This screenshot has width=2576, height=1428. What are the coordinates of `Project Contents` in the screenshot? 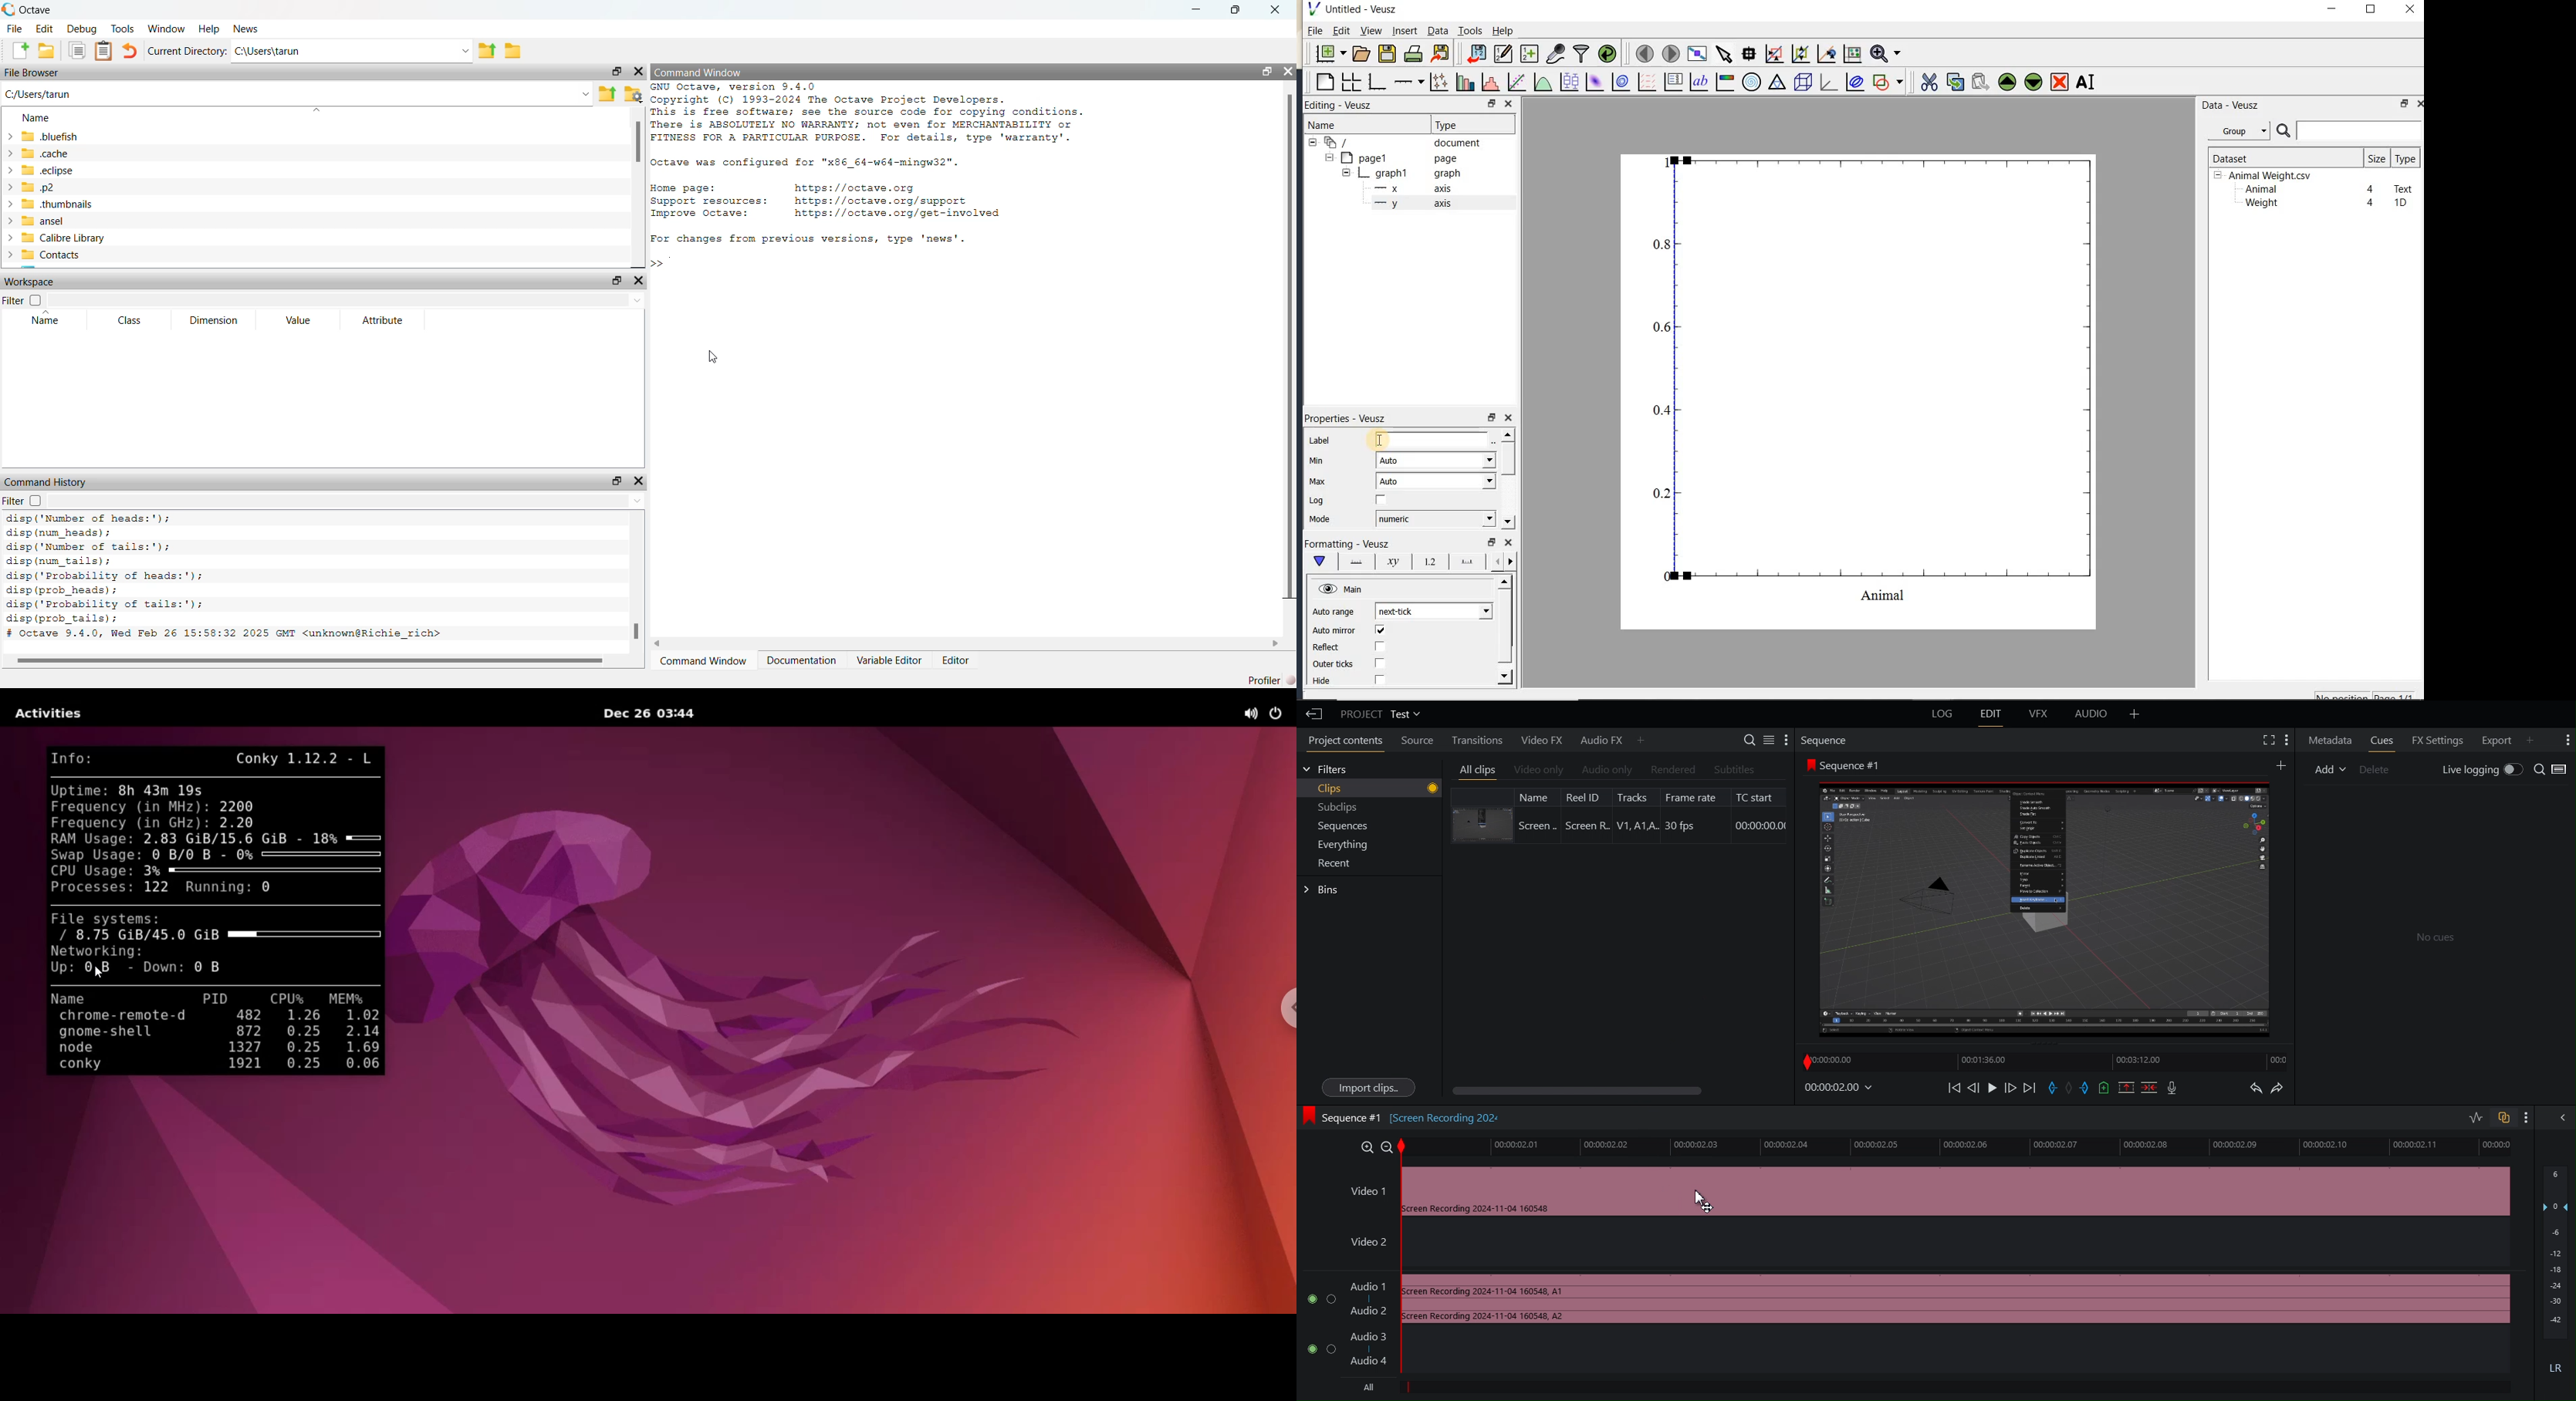 It's located at (1345, 740).